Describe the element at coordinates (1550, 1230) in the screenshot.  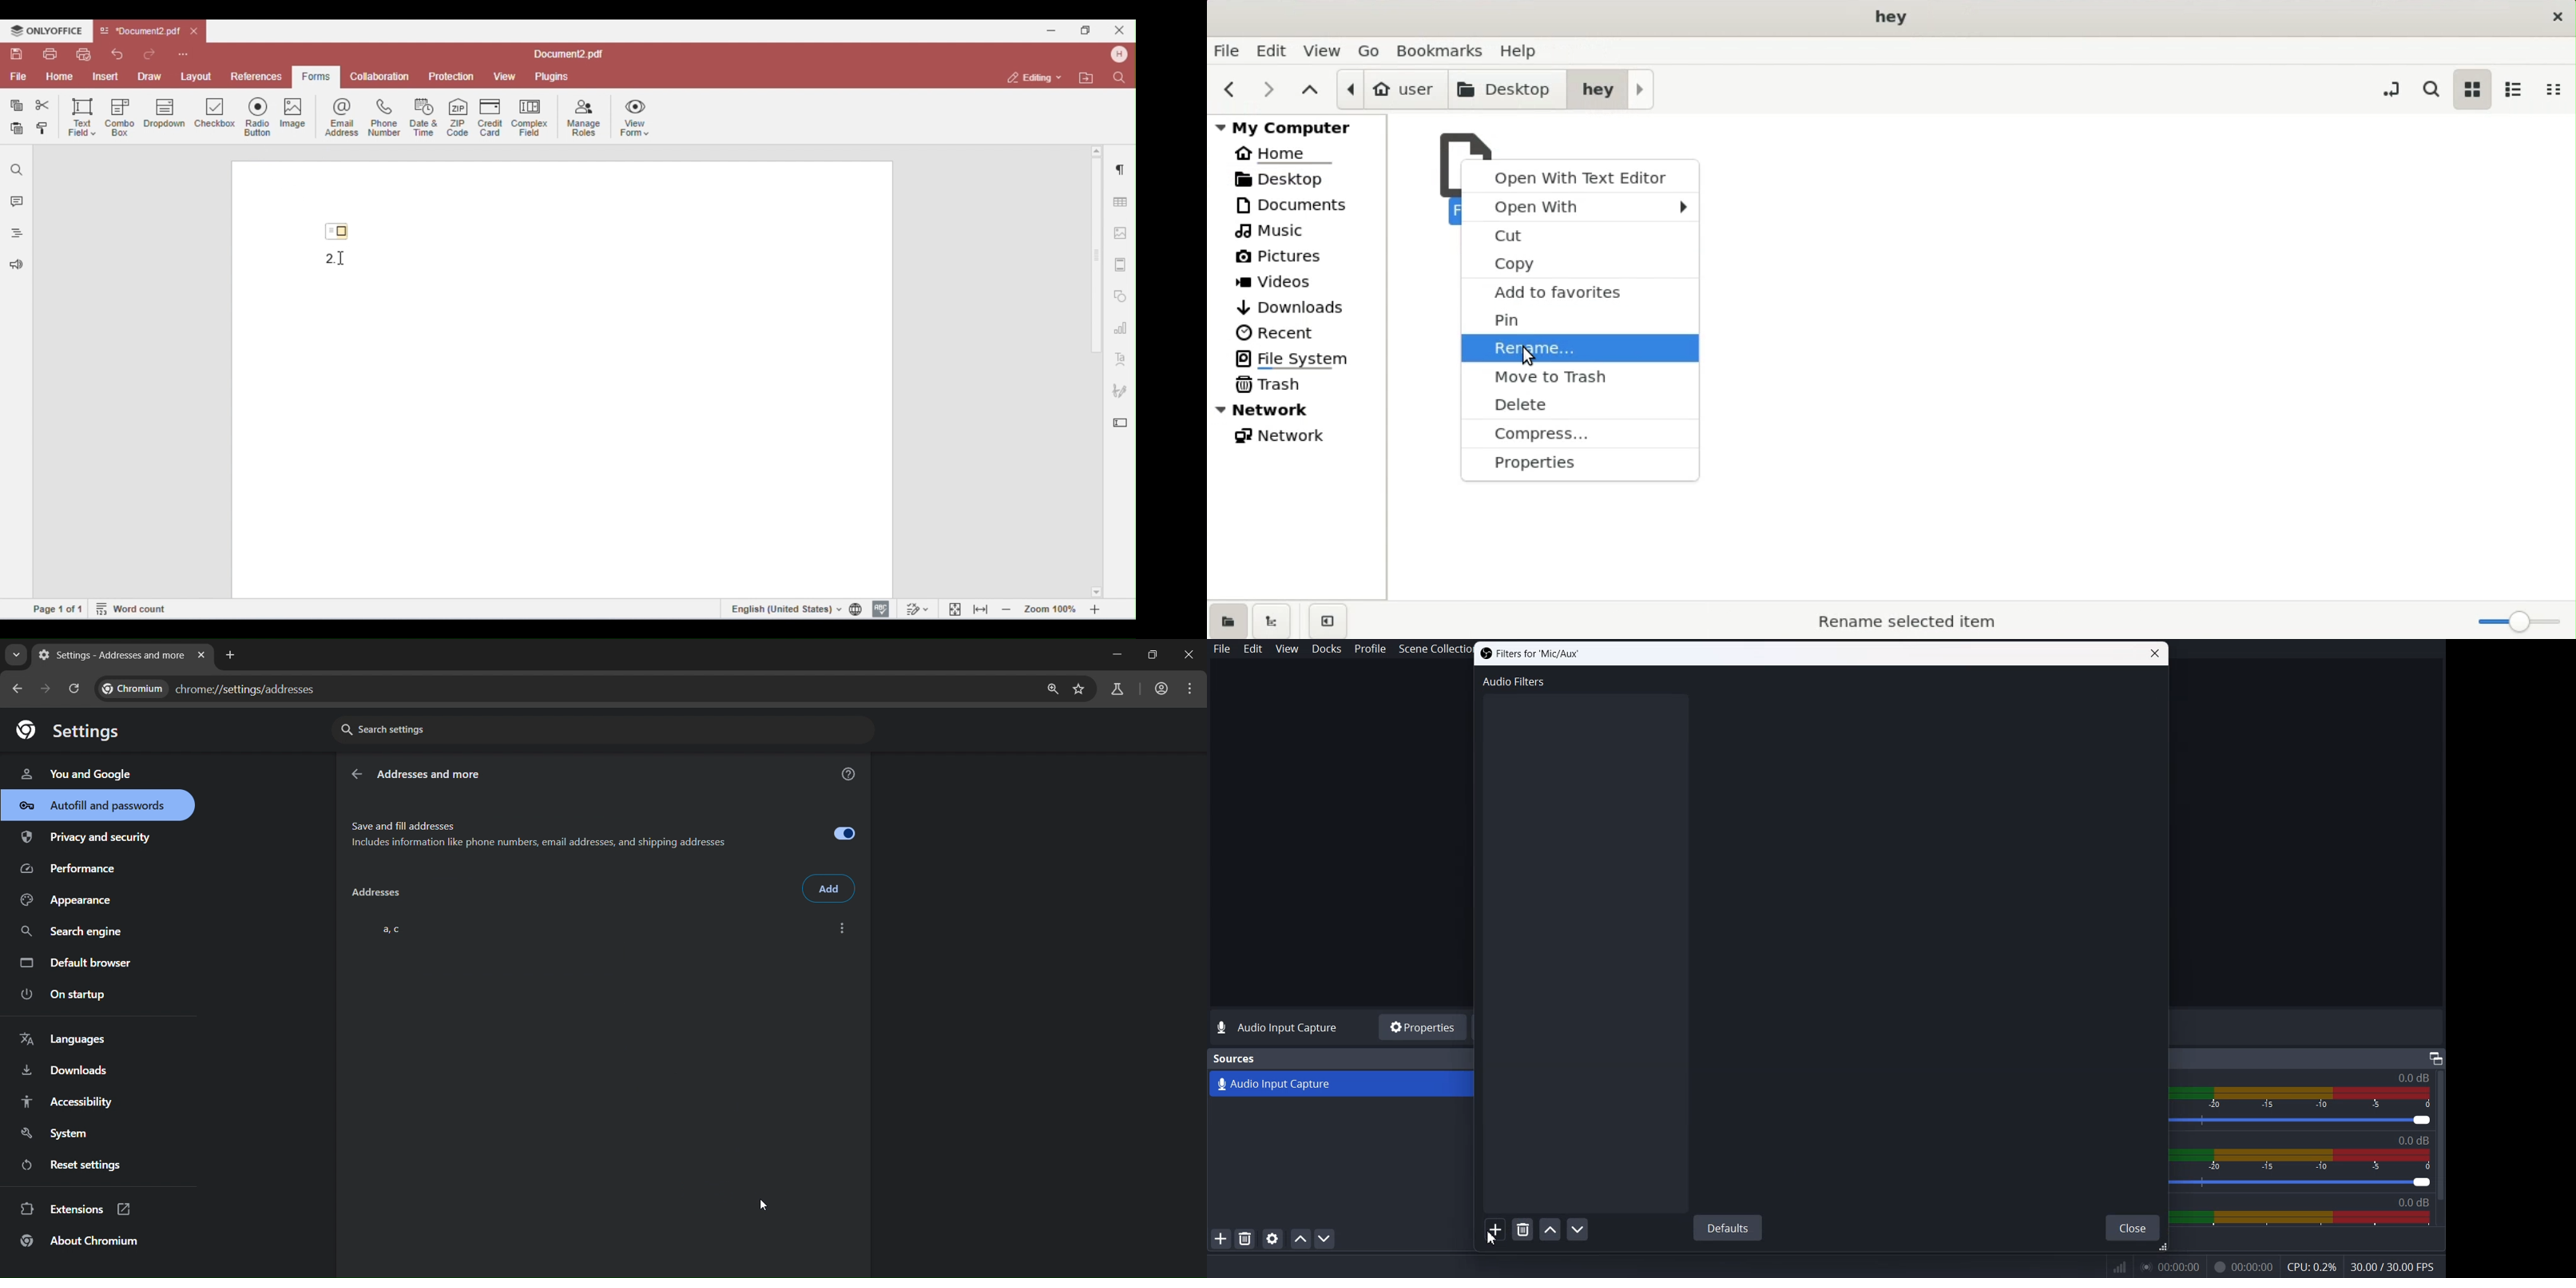
I see `Move filter up` at that location.